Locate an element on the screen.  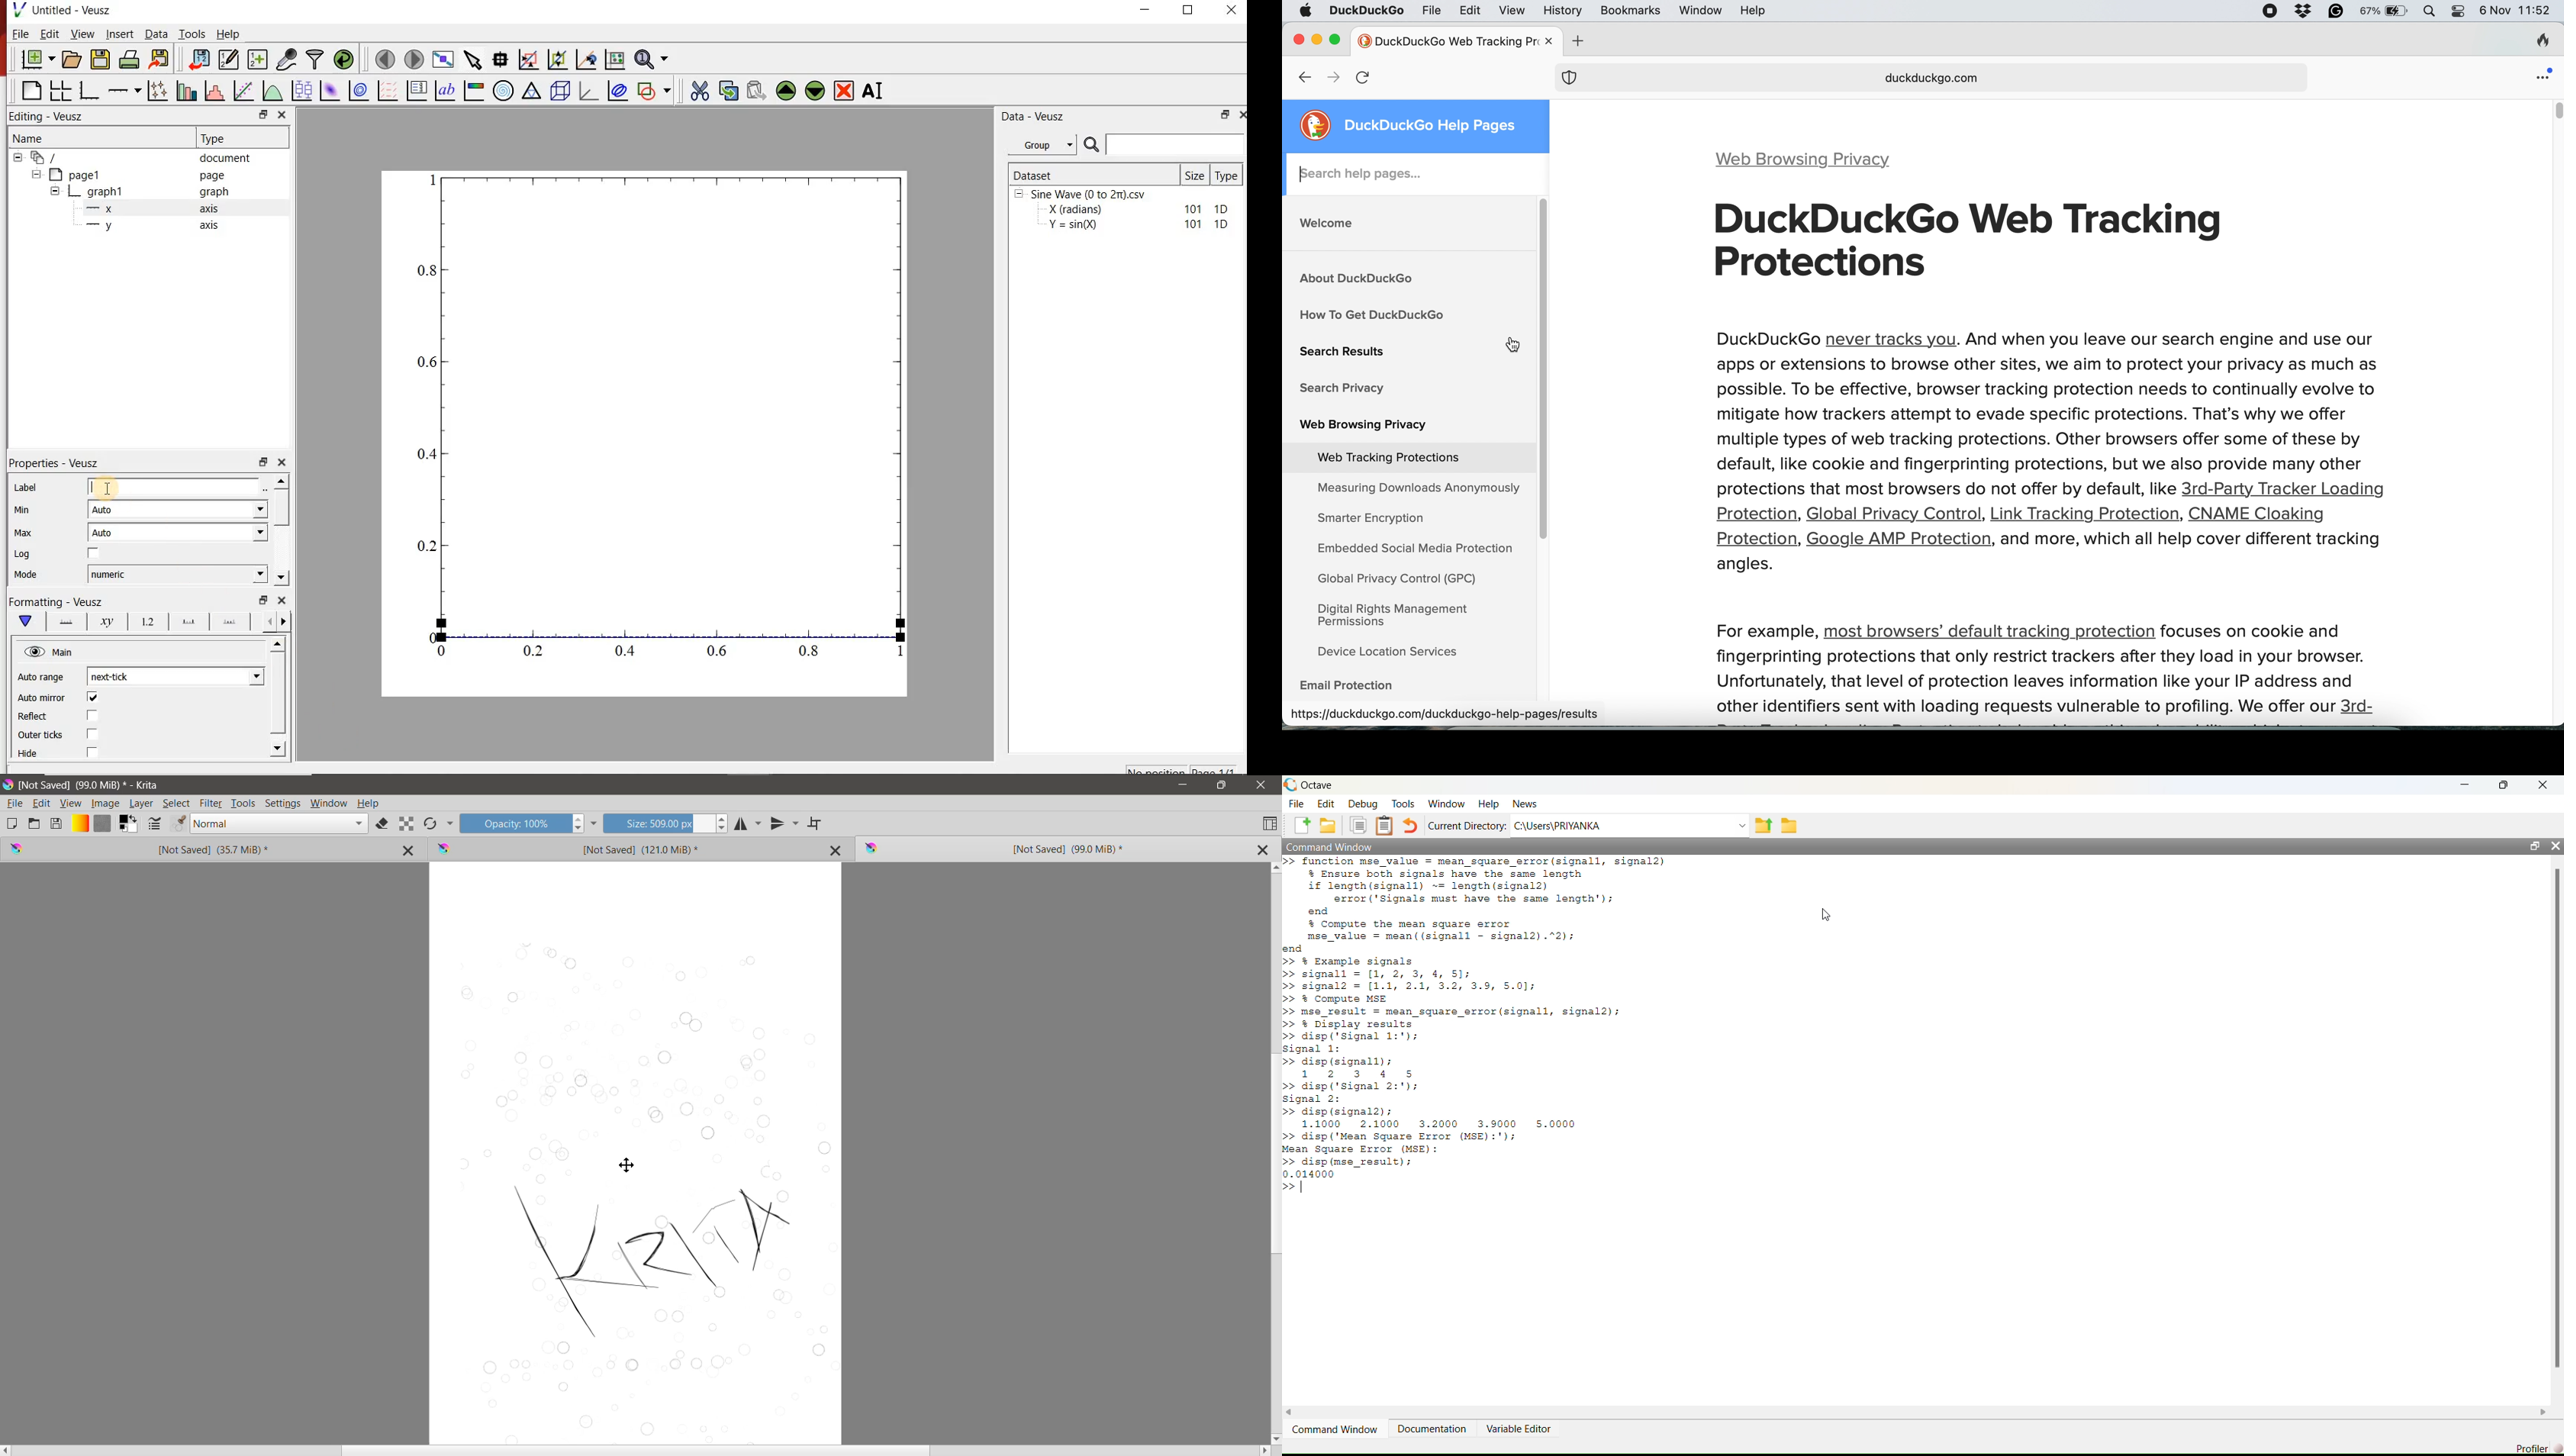
arrange graph is located at coordinates (61, 91).